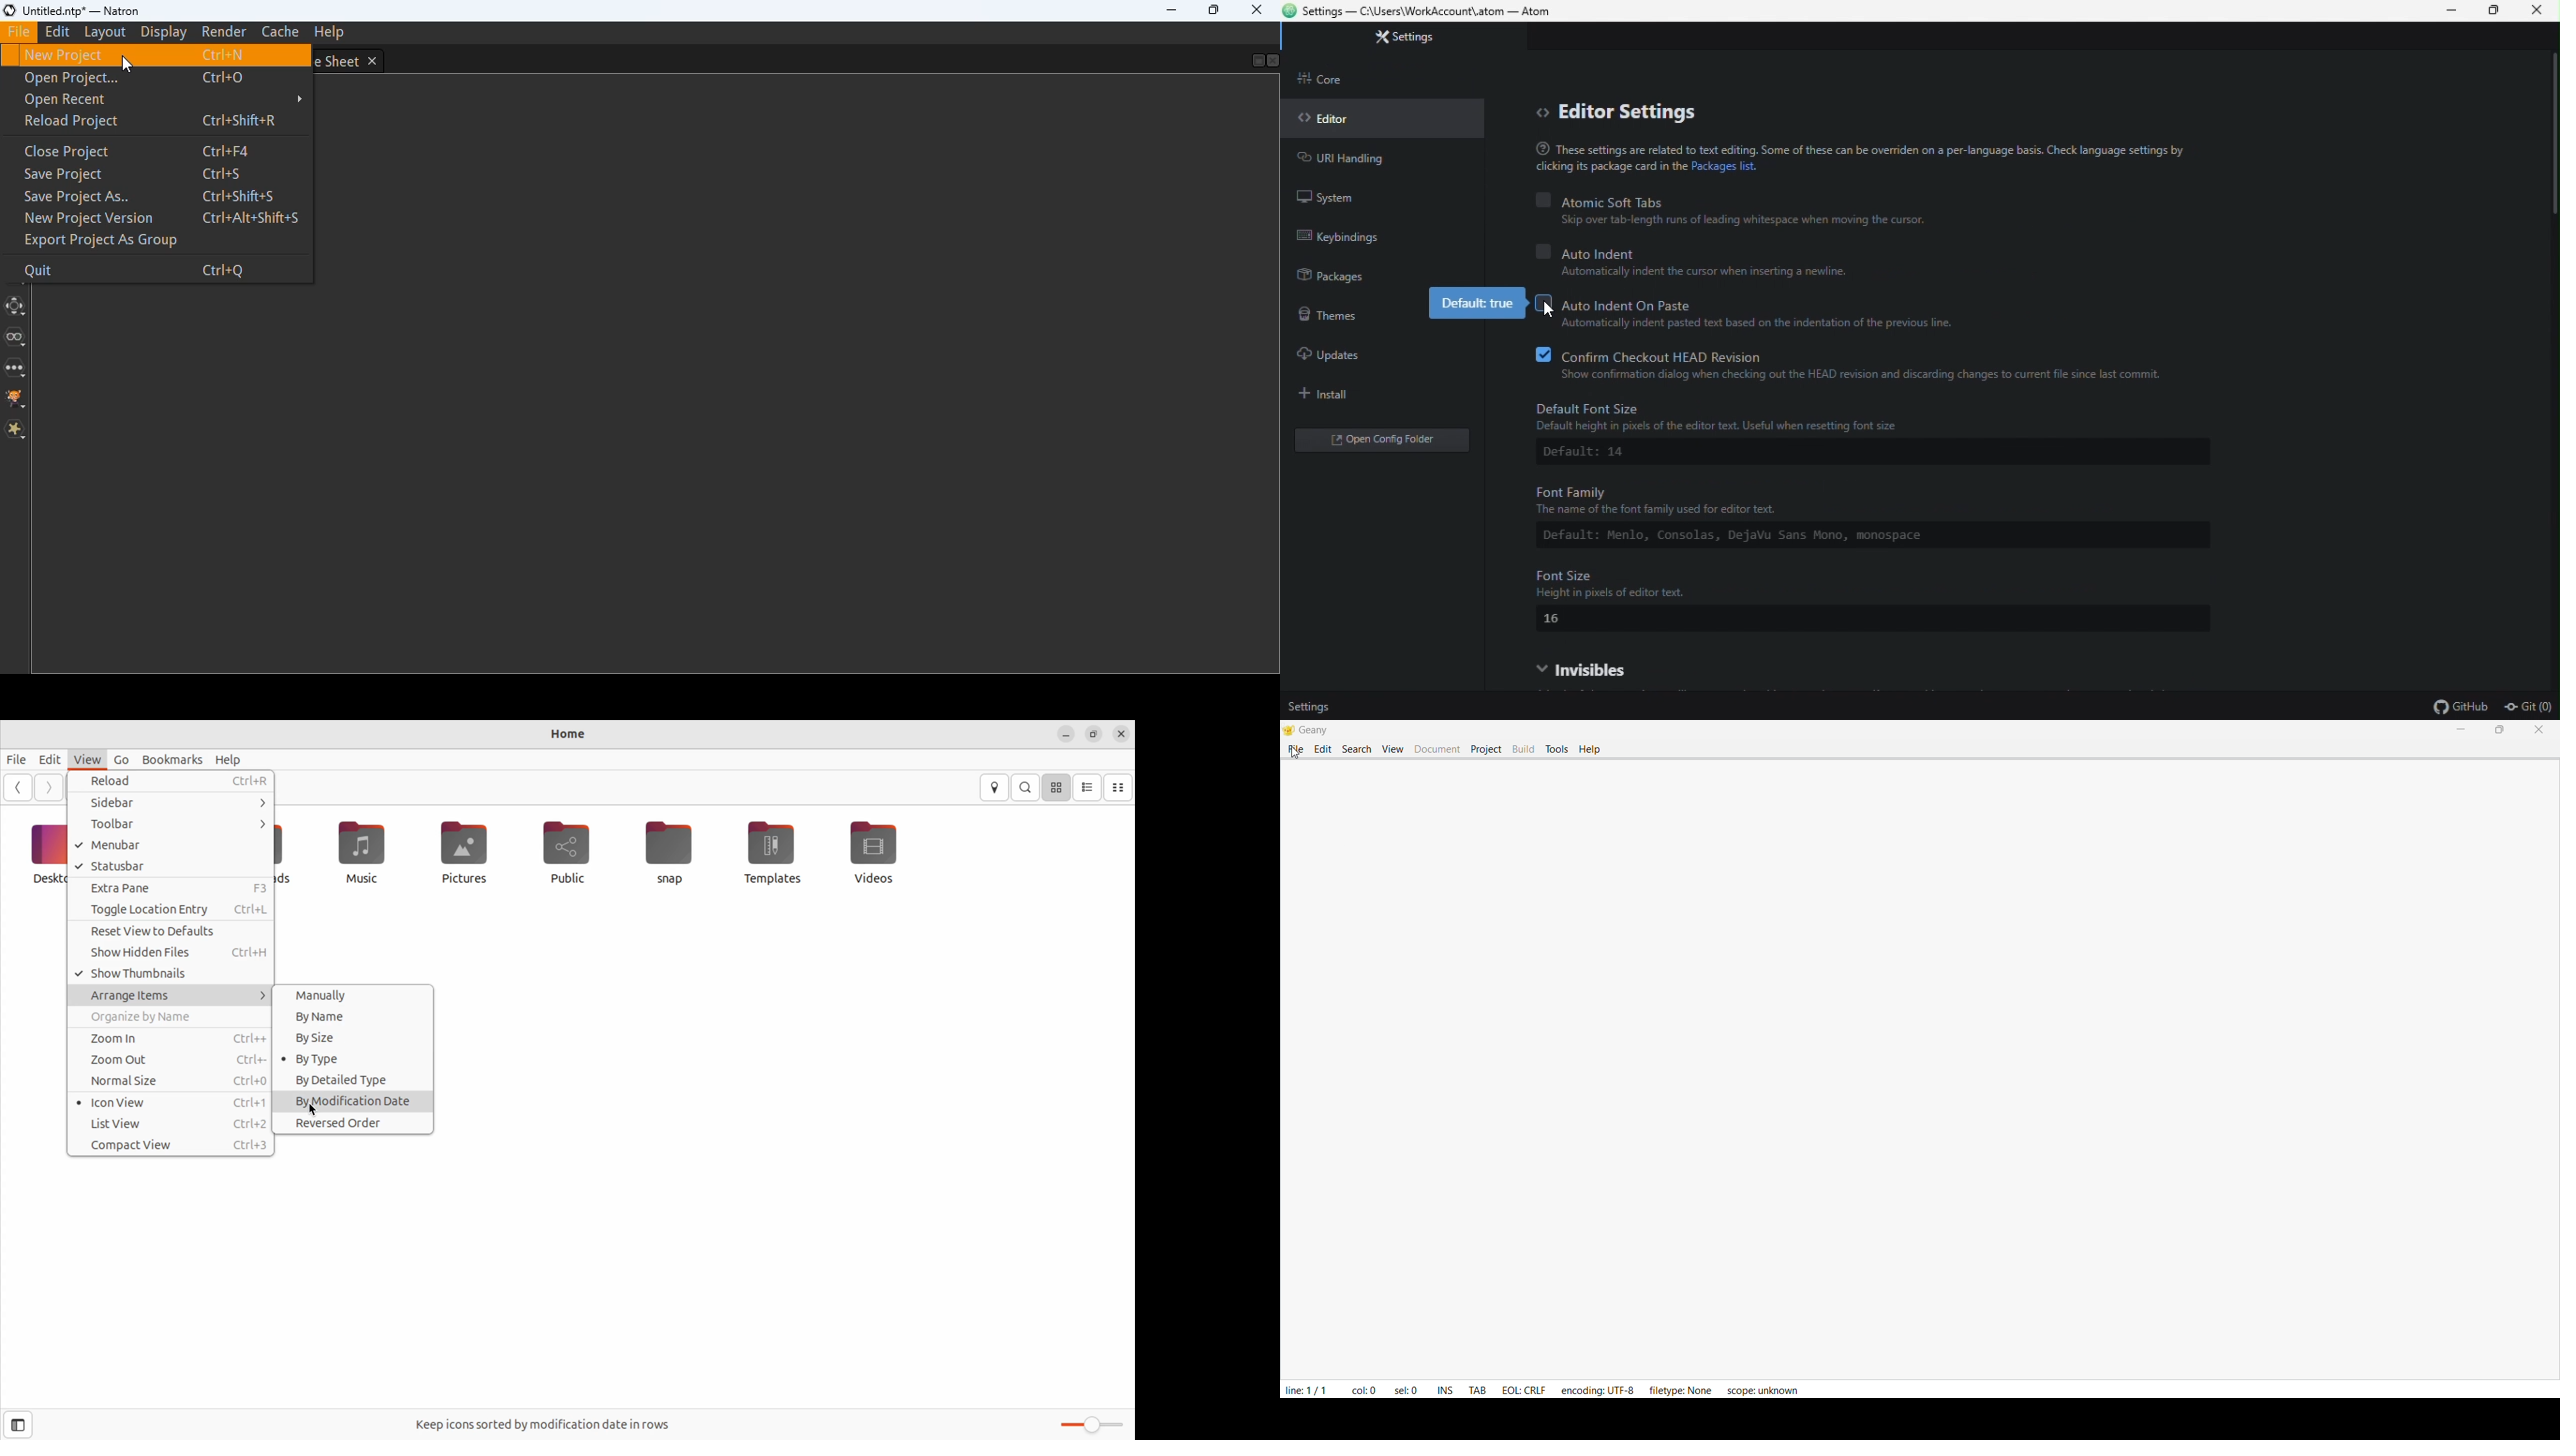  I want to click on Templates, so click(770, 852).